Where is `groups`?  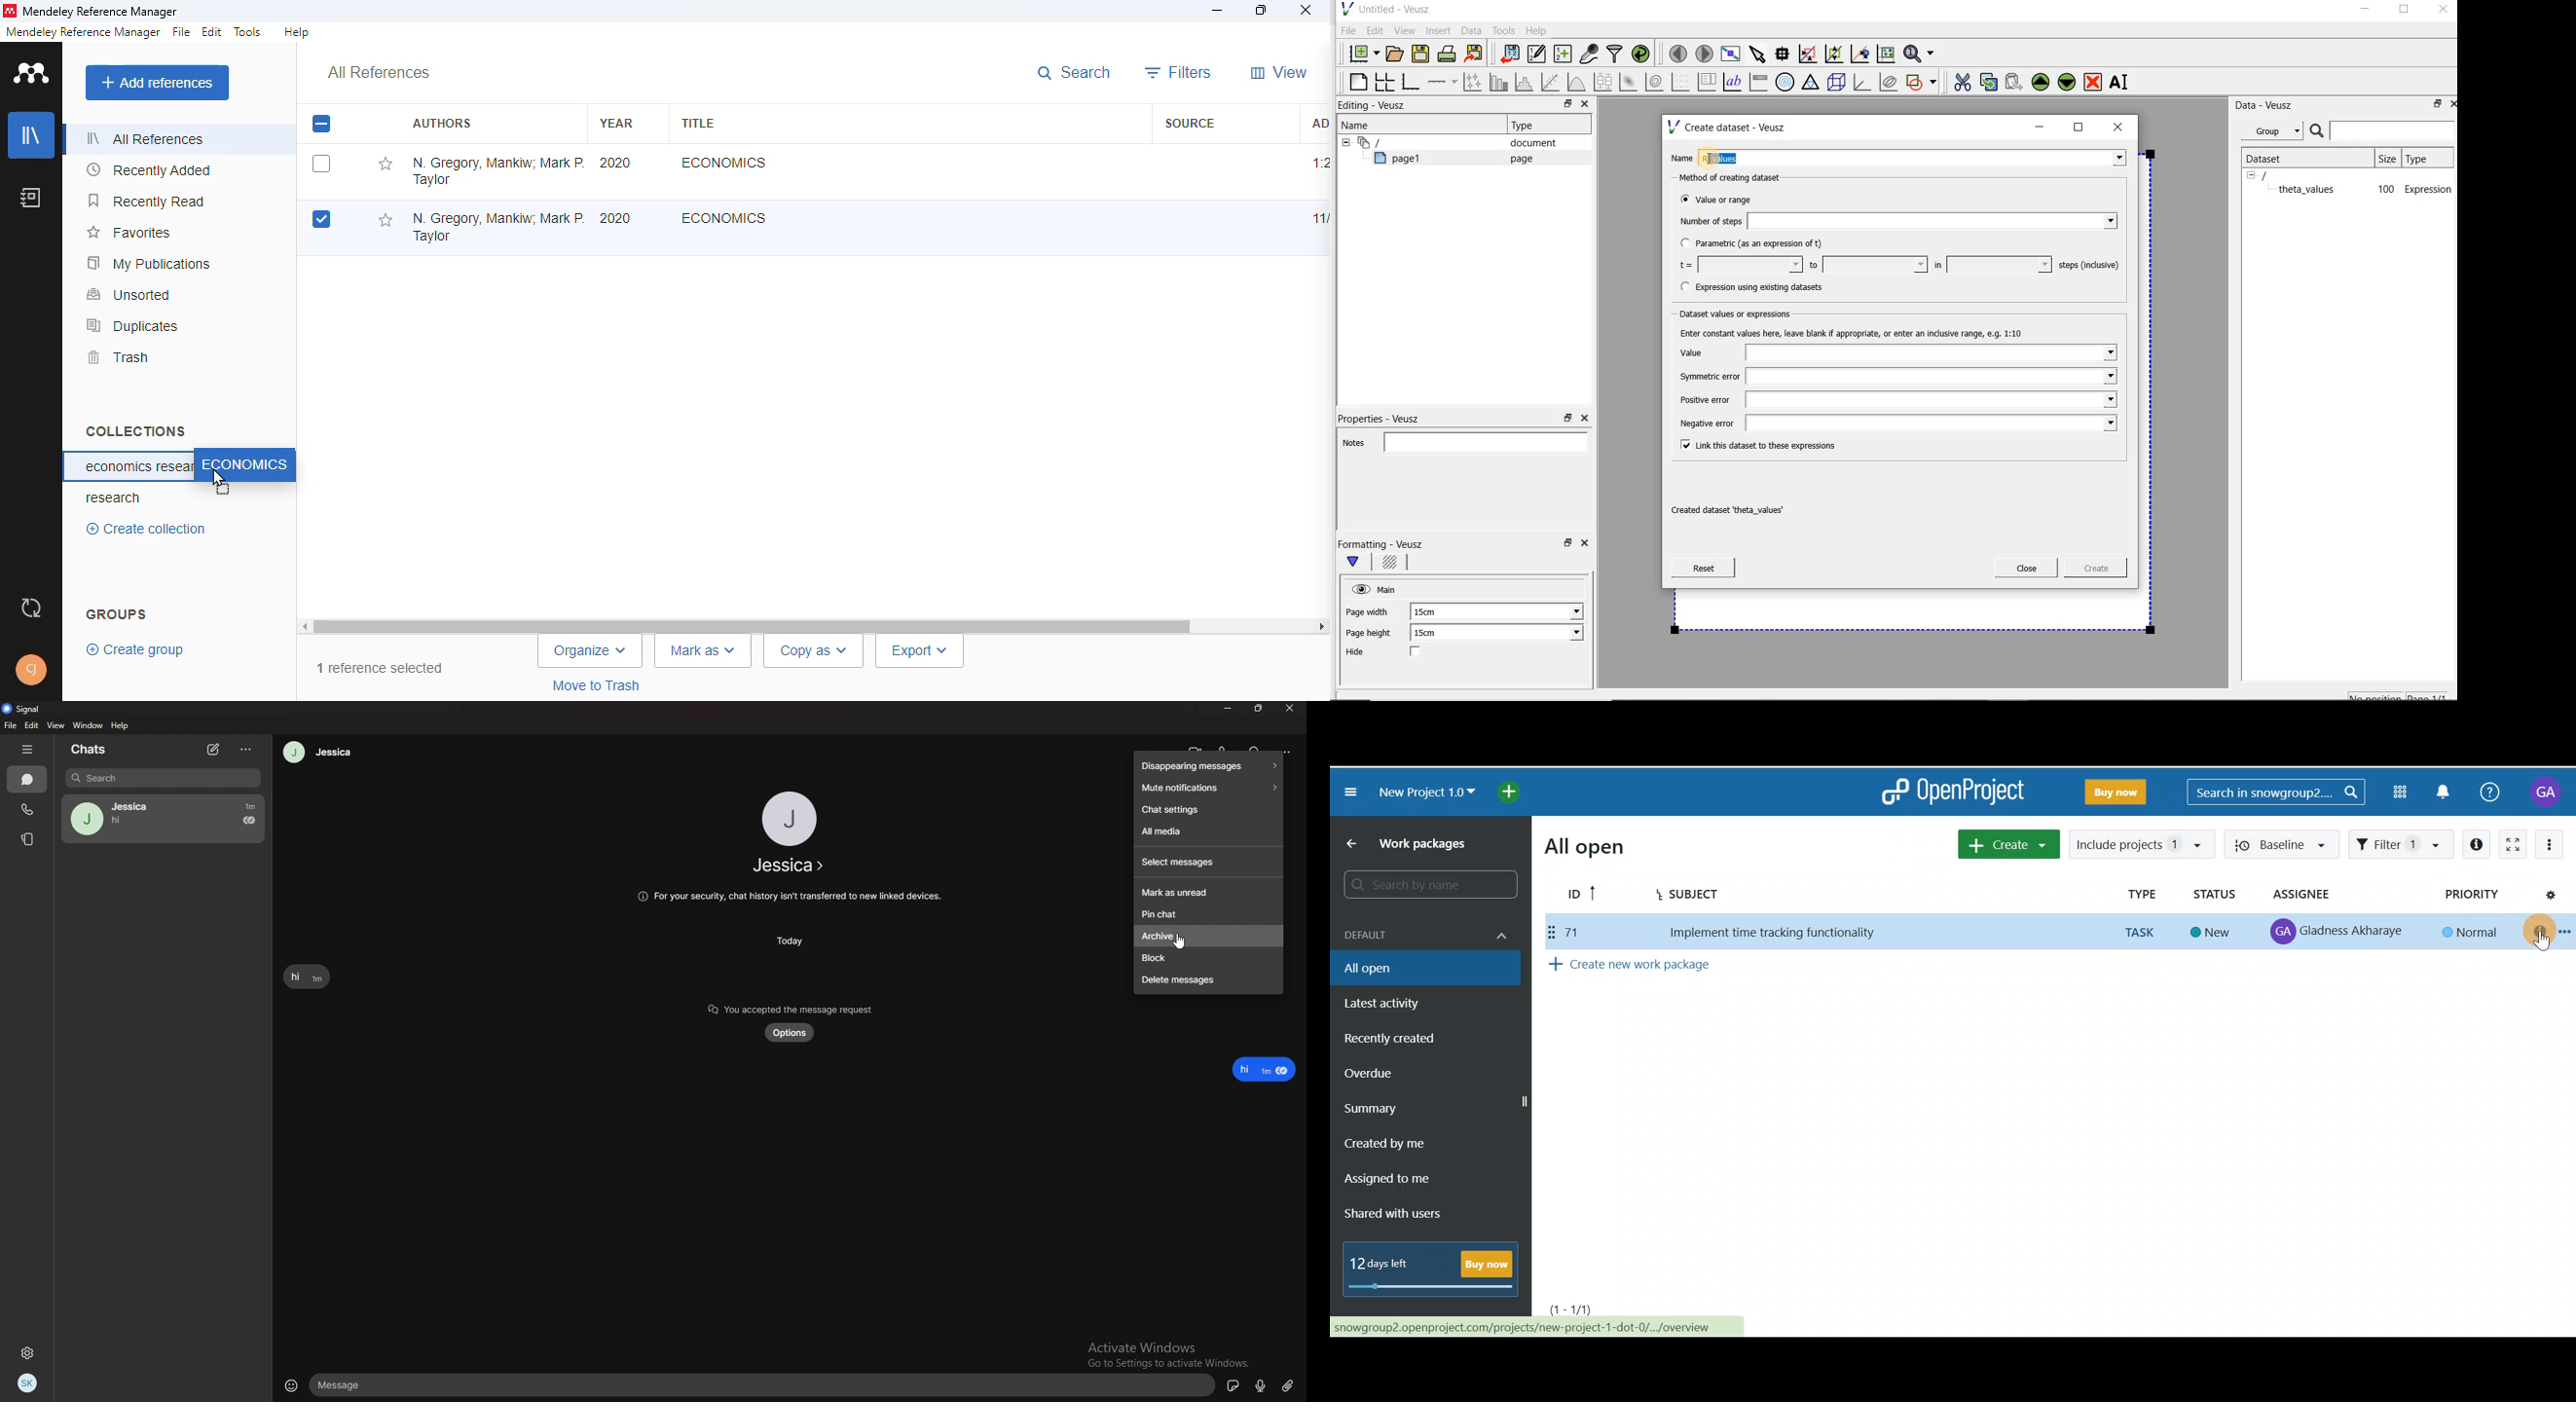 groups is located at coordinates (118, 612).